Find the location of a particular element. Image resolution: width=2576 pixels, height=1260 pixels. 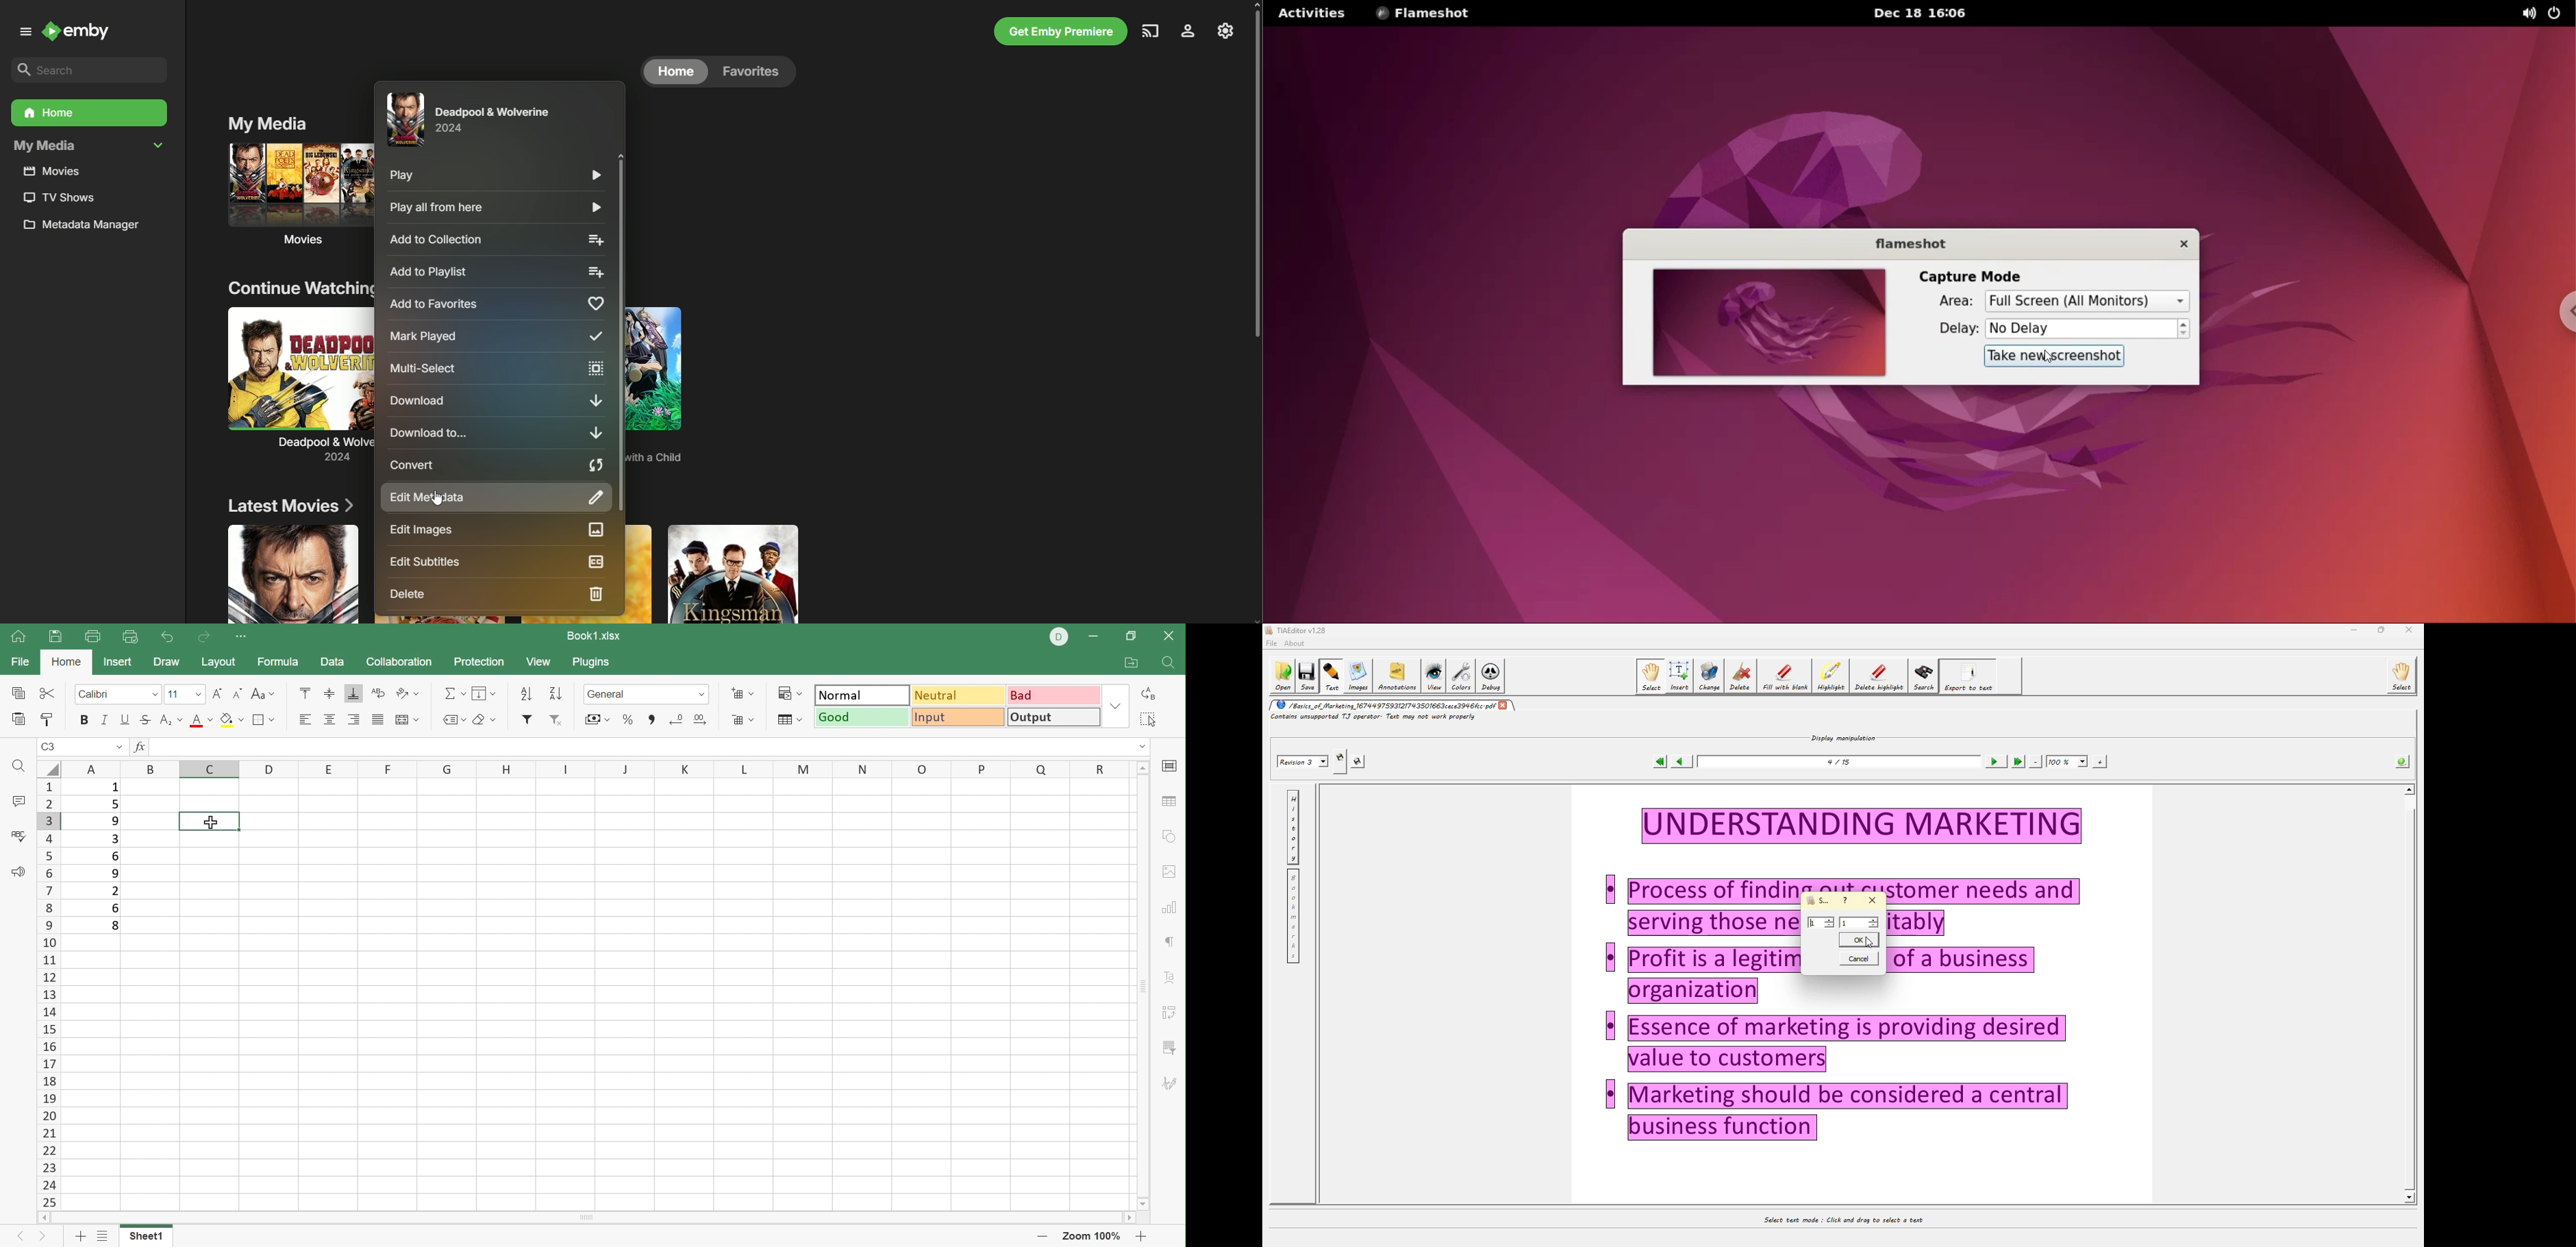

Shape settings is located at coordinates (1172, 836).